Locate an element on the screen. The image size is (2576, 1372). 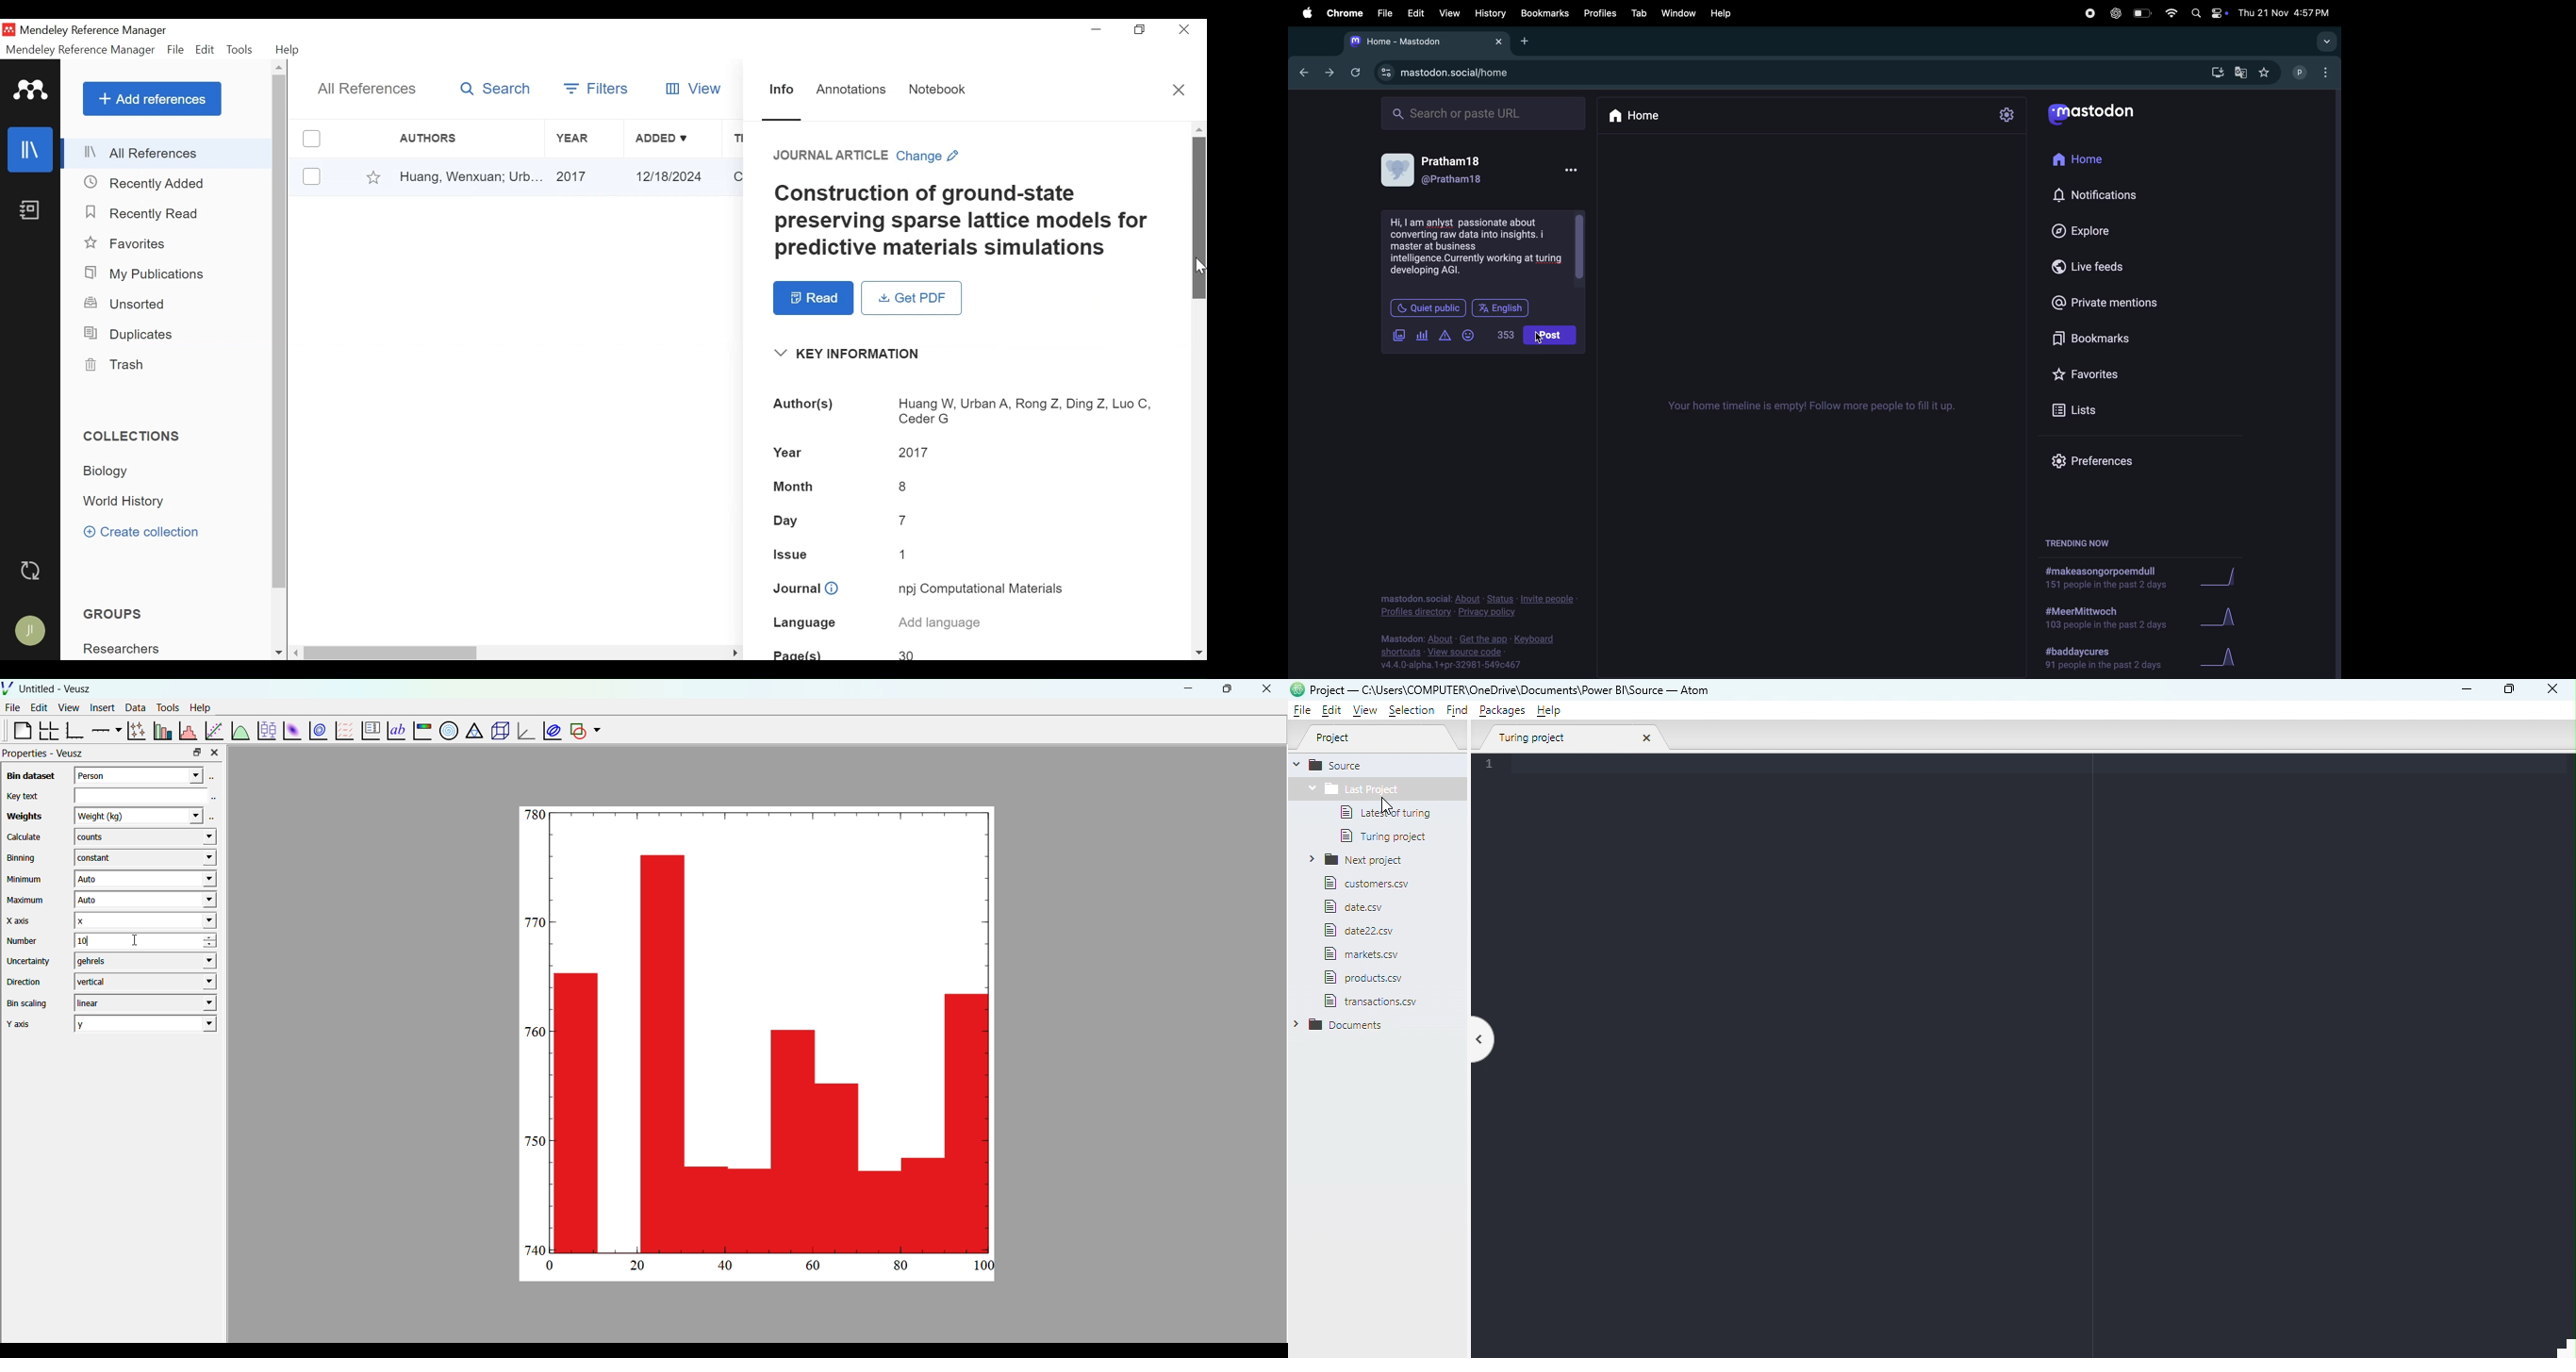
site information is located at coordinates (1386, 72).